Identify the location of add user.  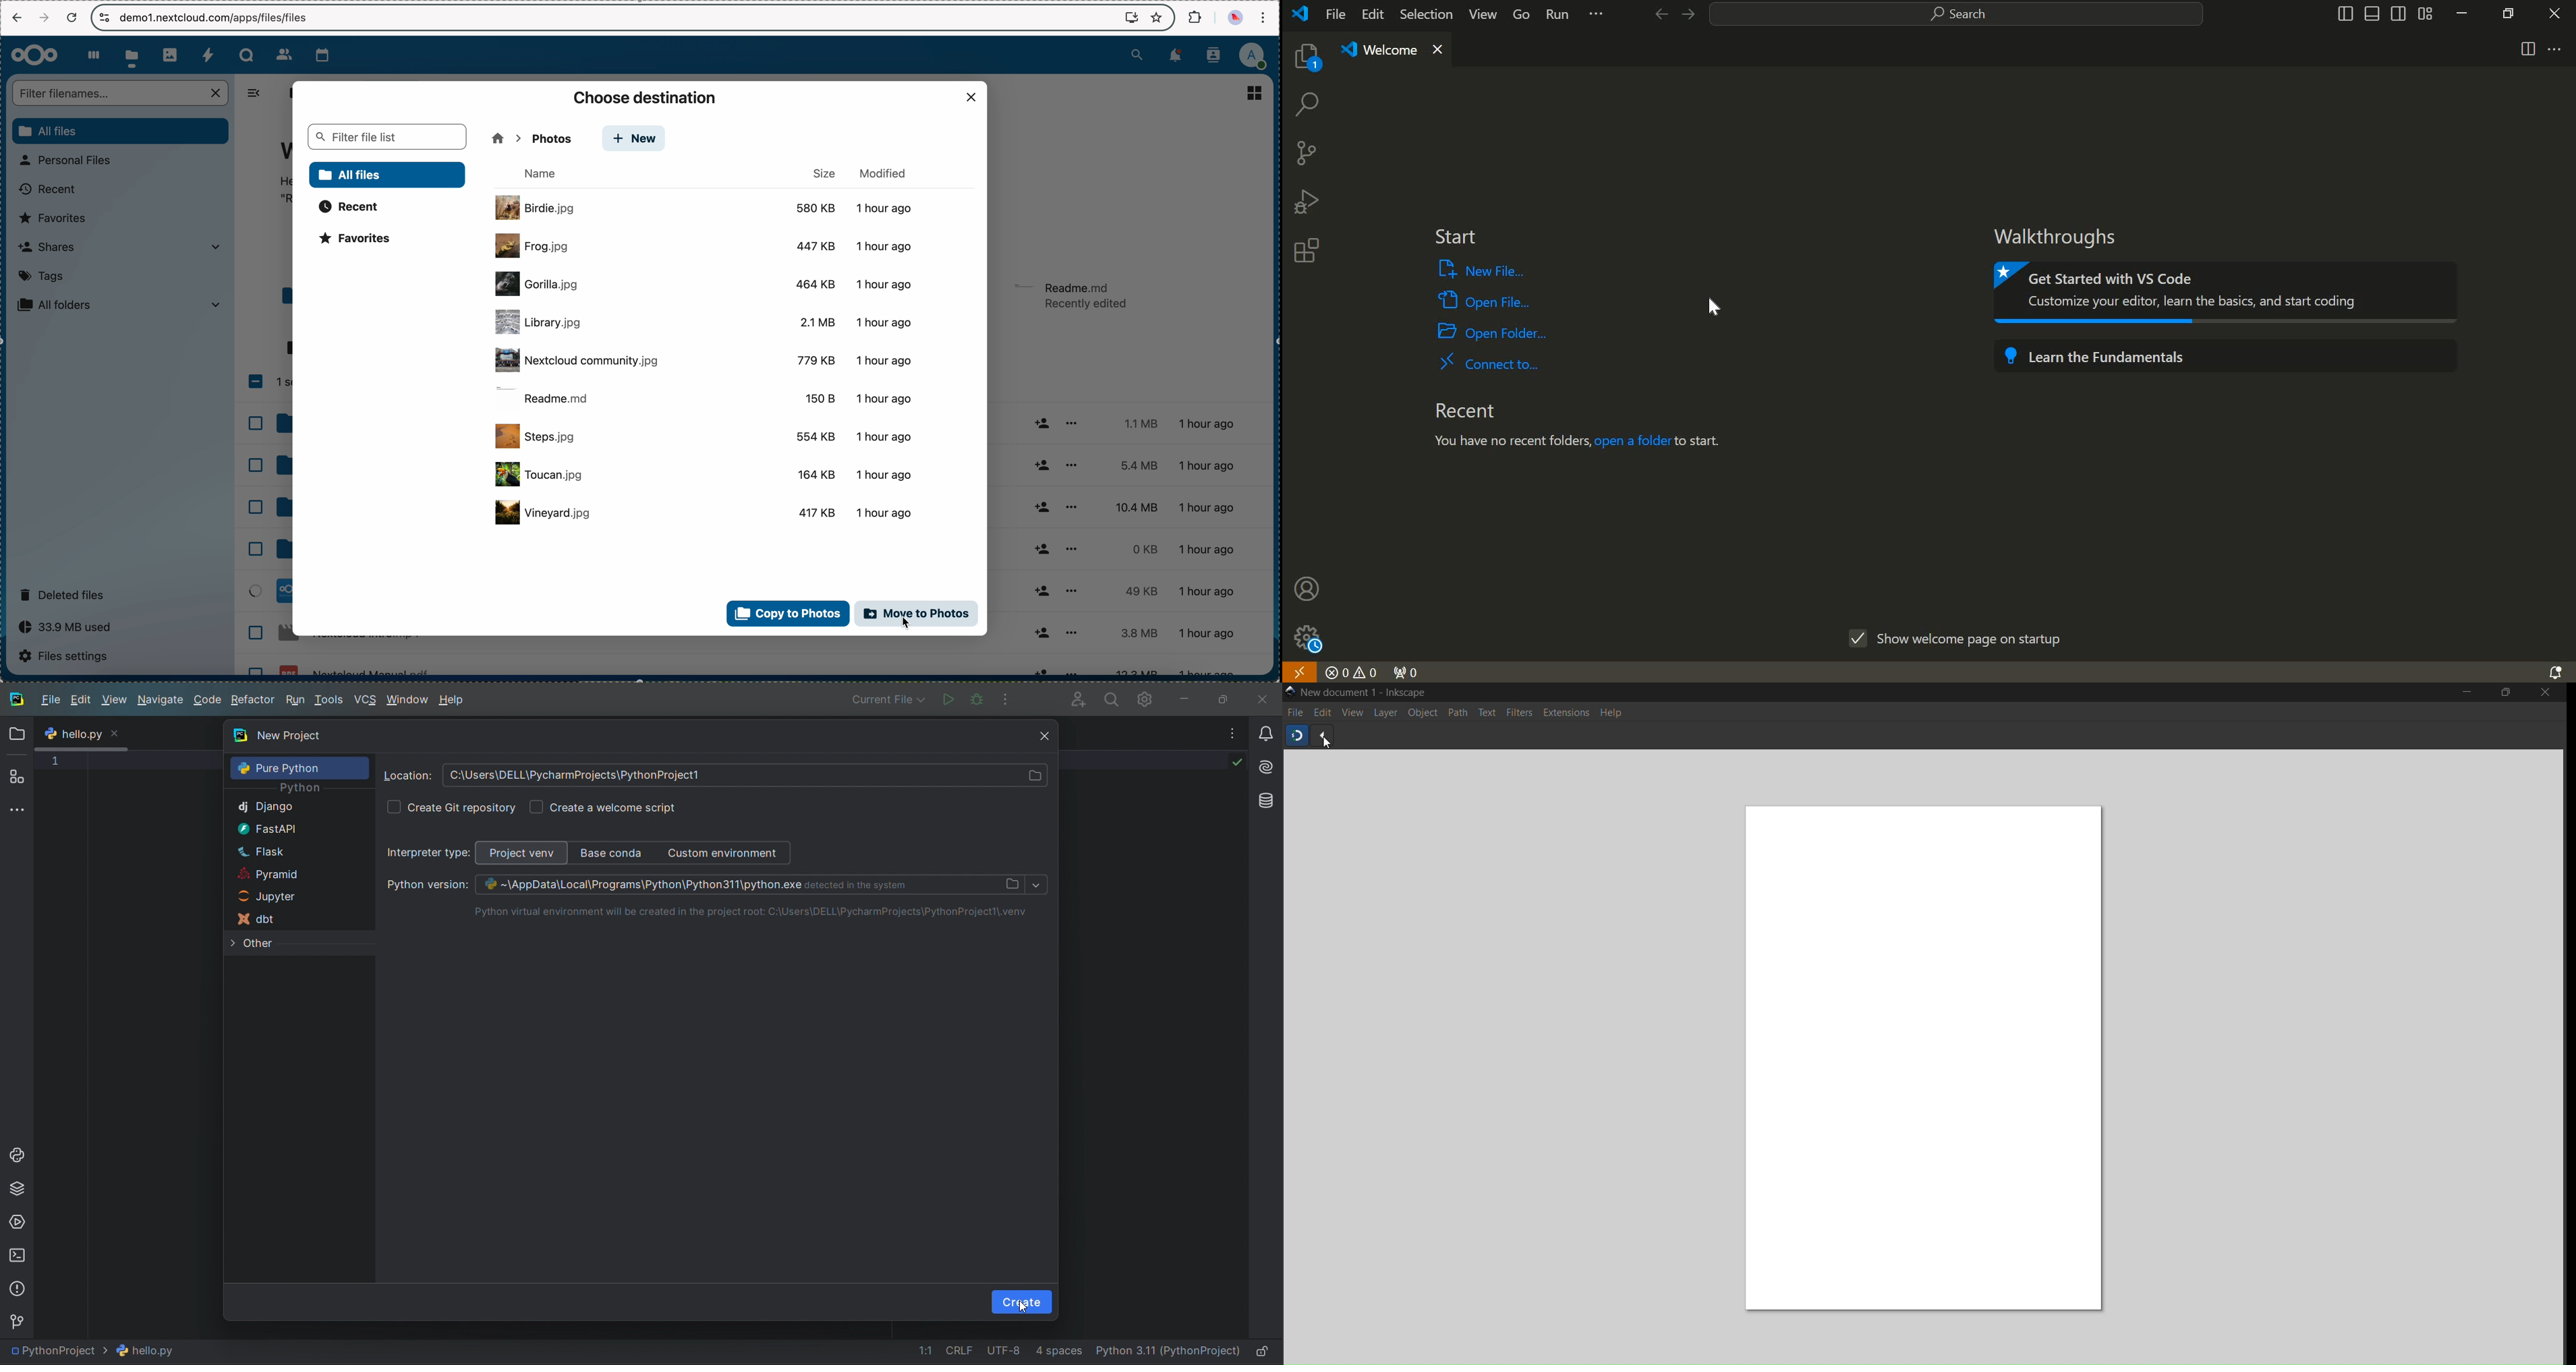
(1073, 699).